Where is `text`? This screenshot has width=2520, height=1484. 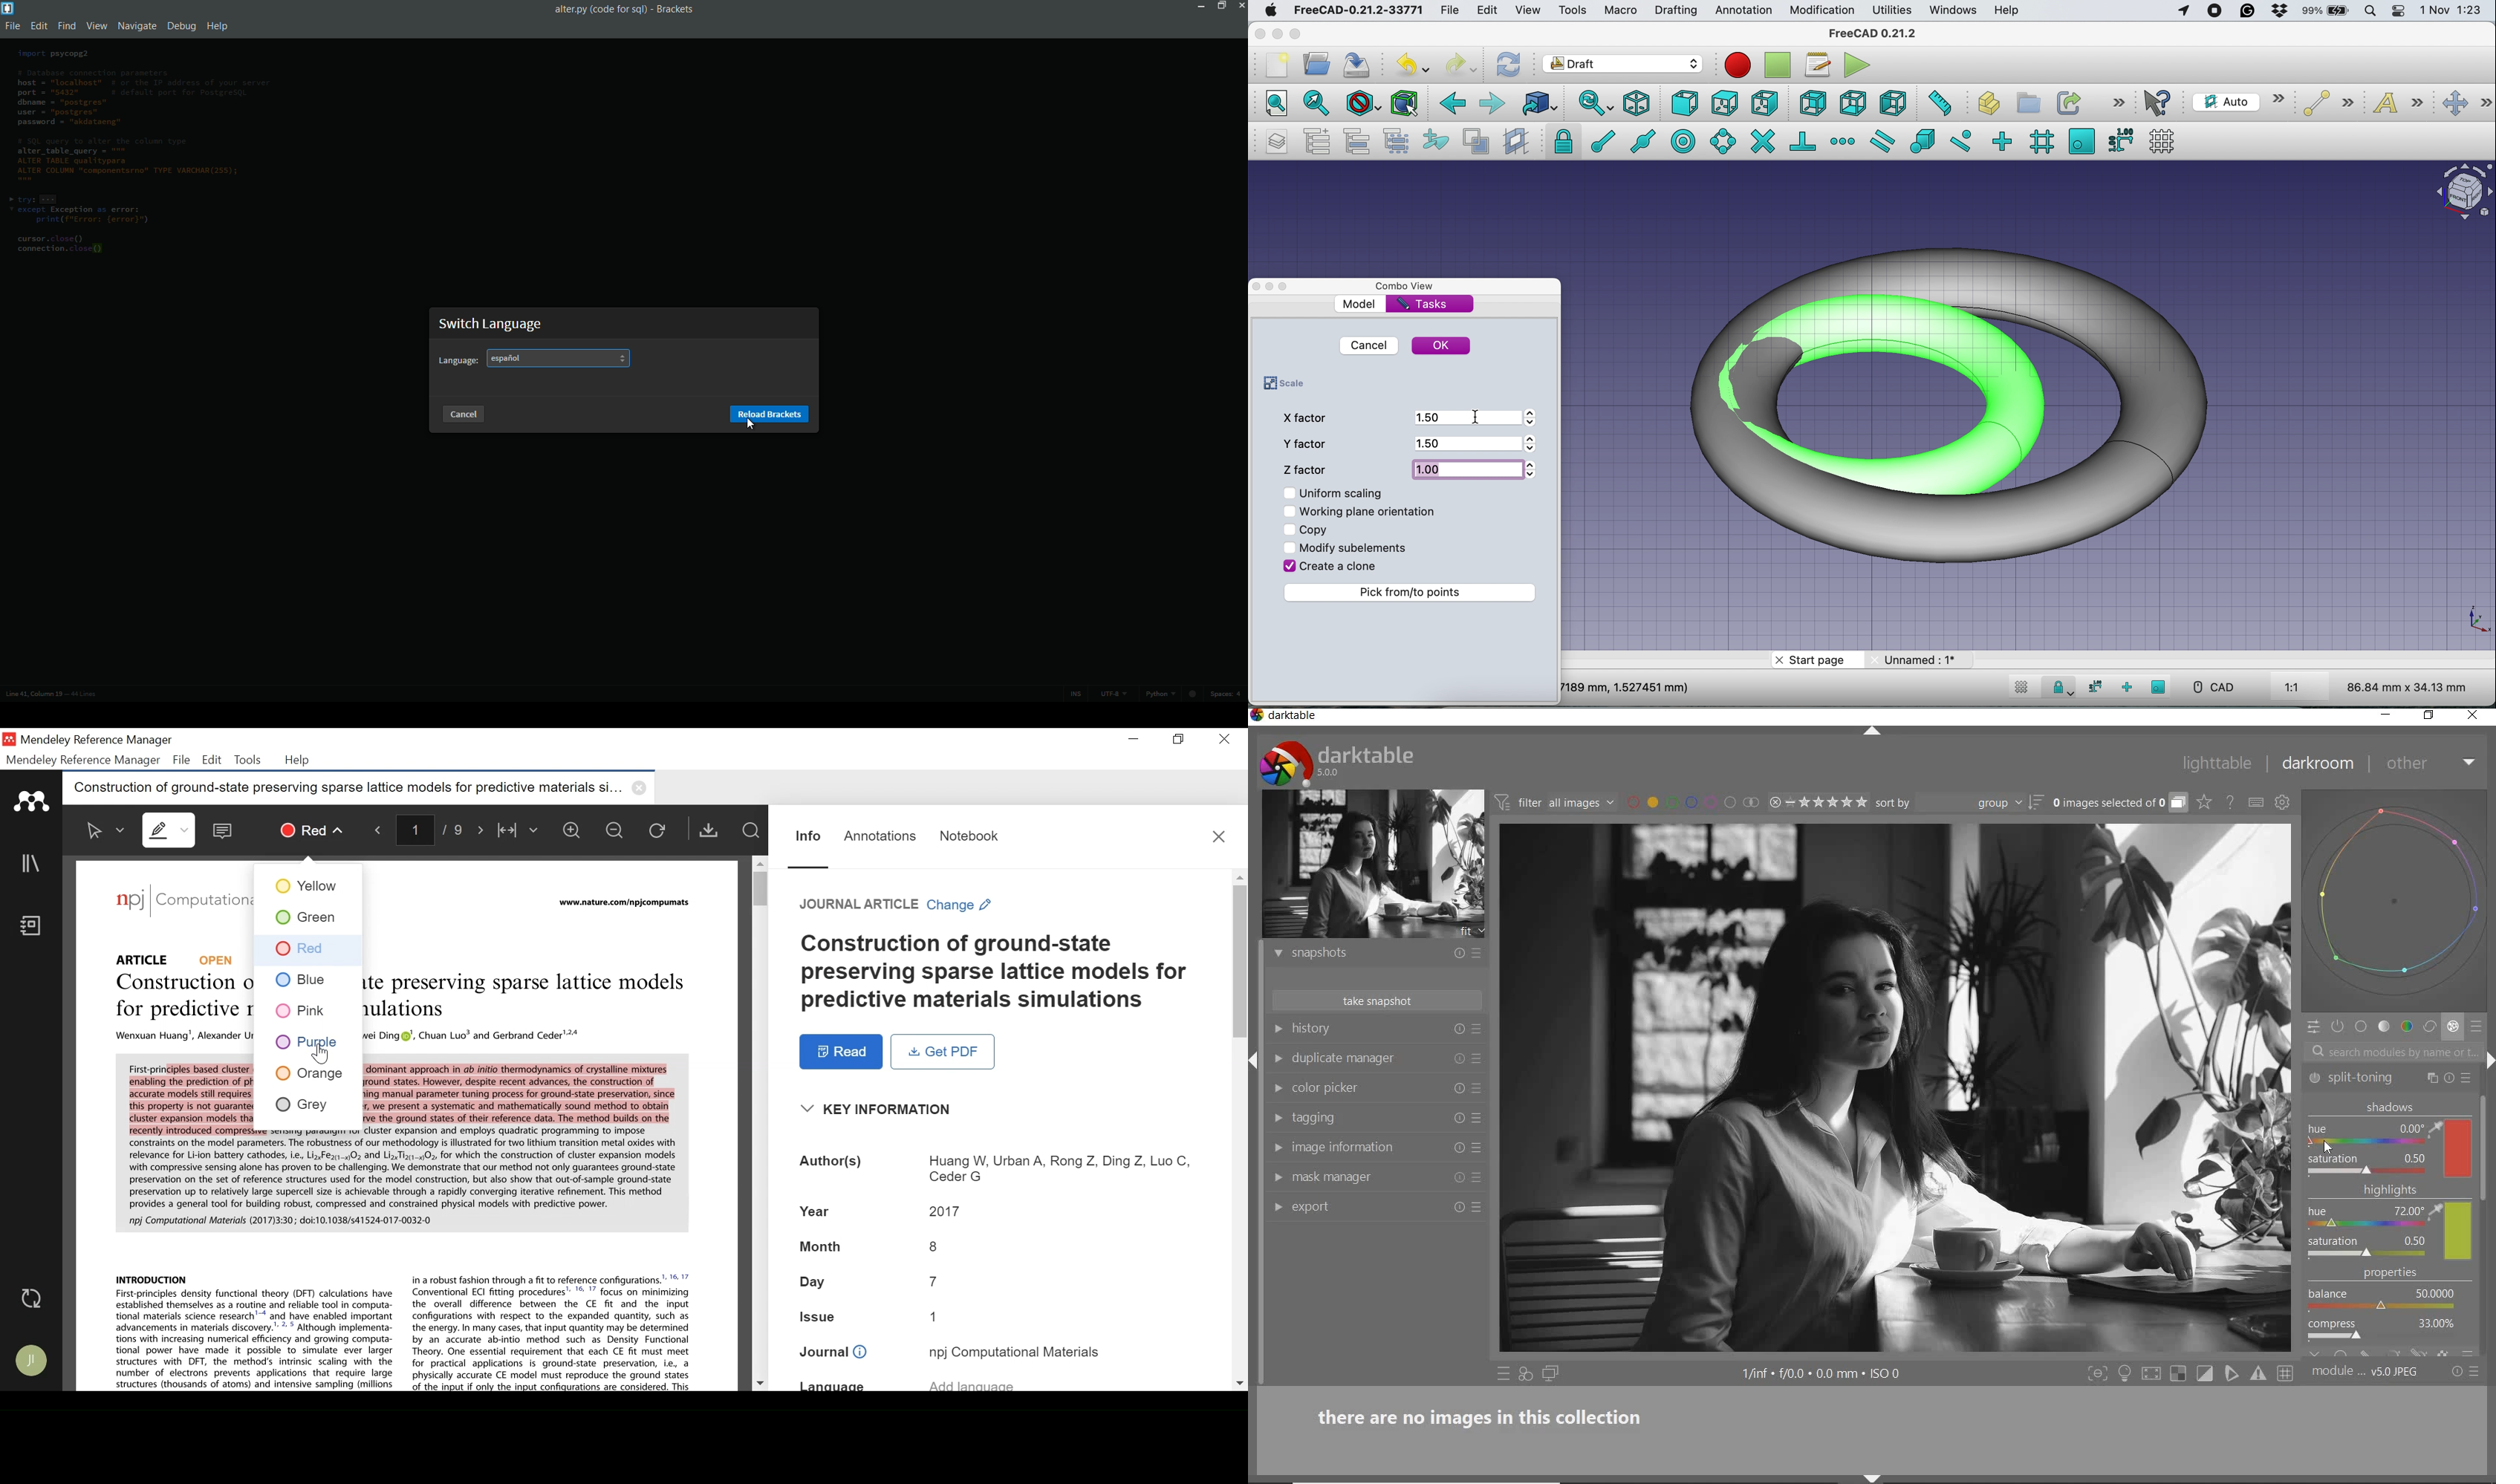
text is located at coordinates (2400, 105).